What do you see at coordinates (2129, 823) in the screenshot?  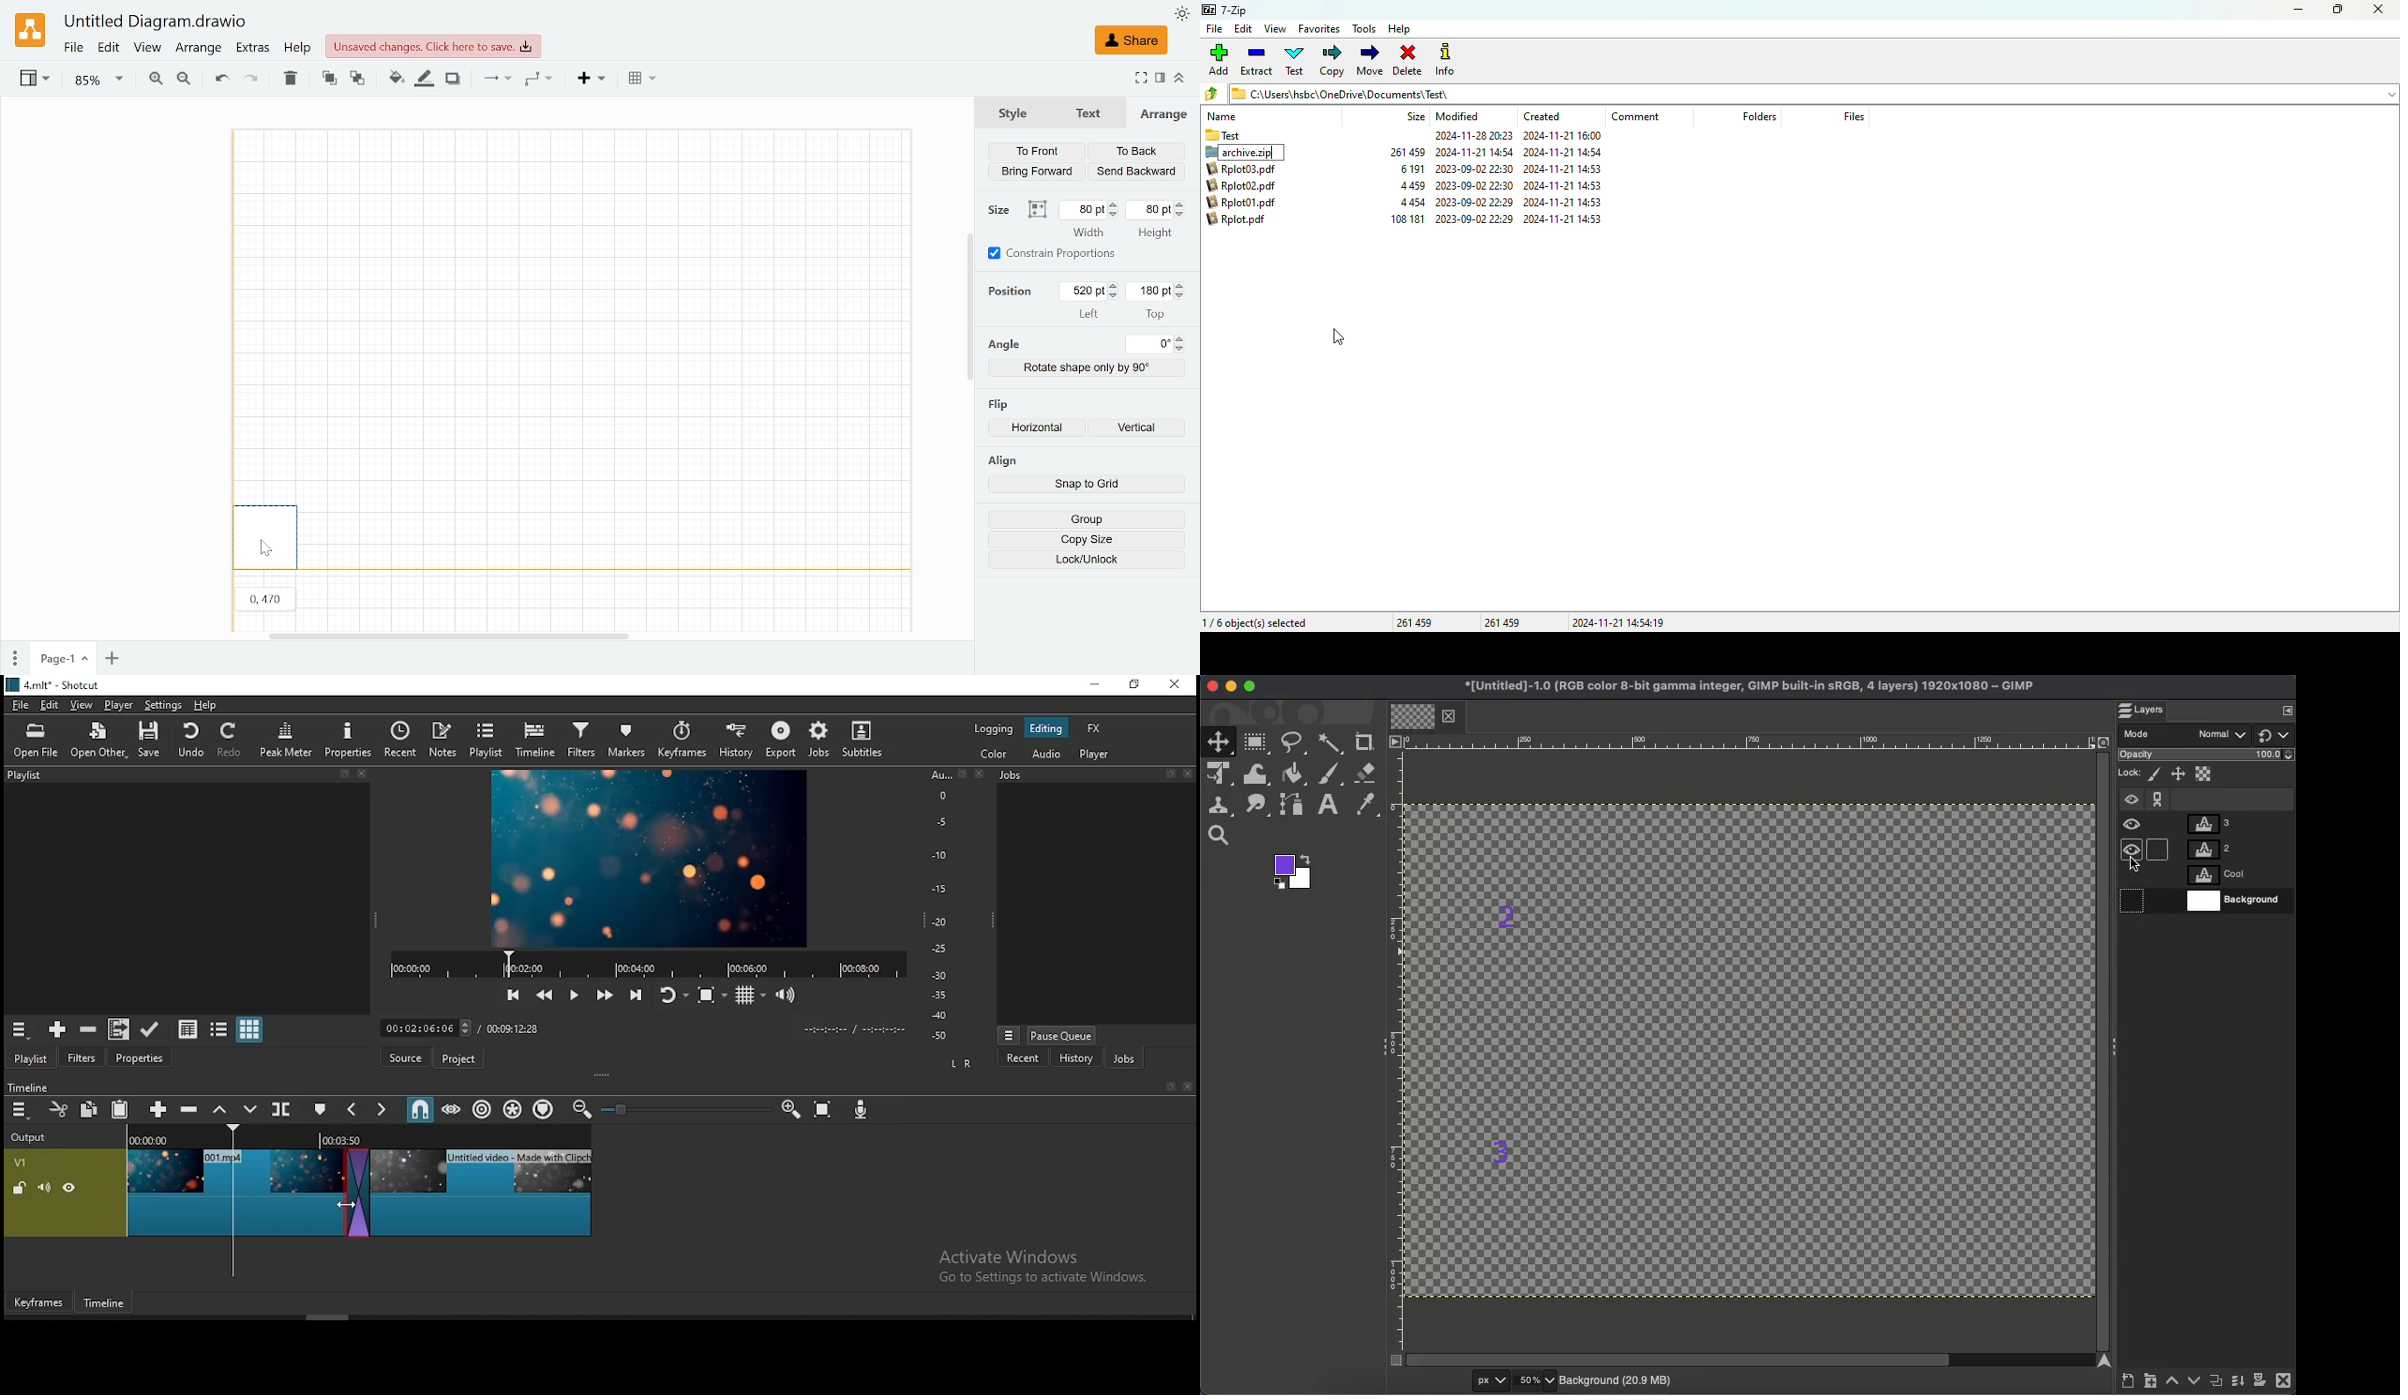 I see `Visible` at bounding box center [2129, 823].